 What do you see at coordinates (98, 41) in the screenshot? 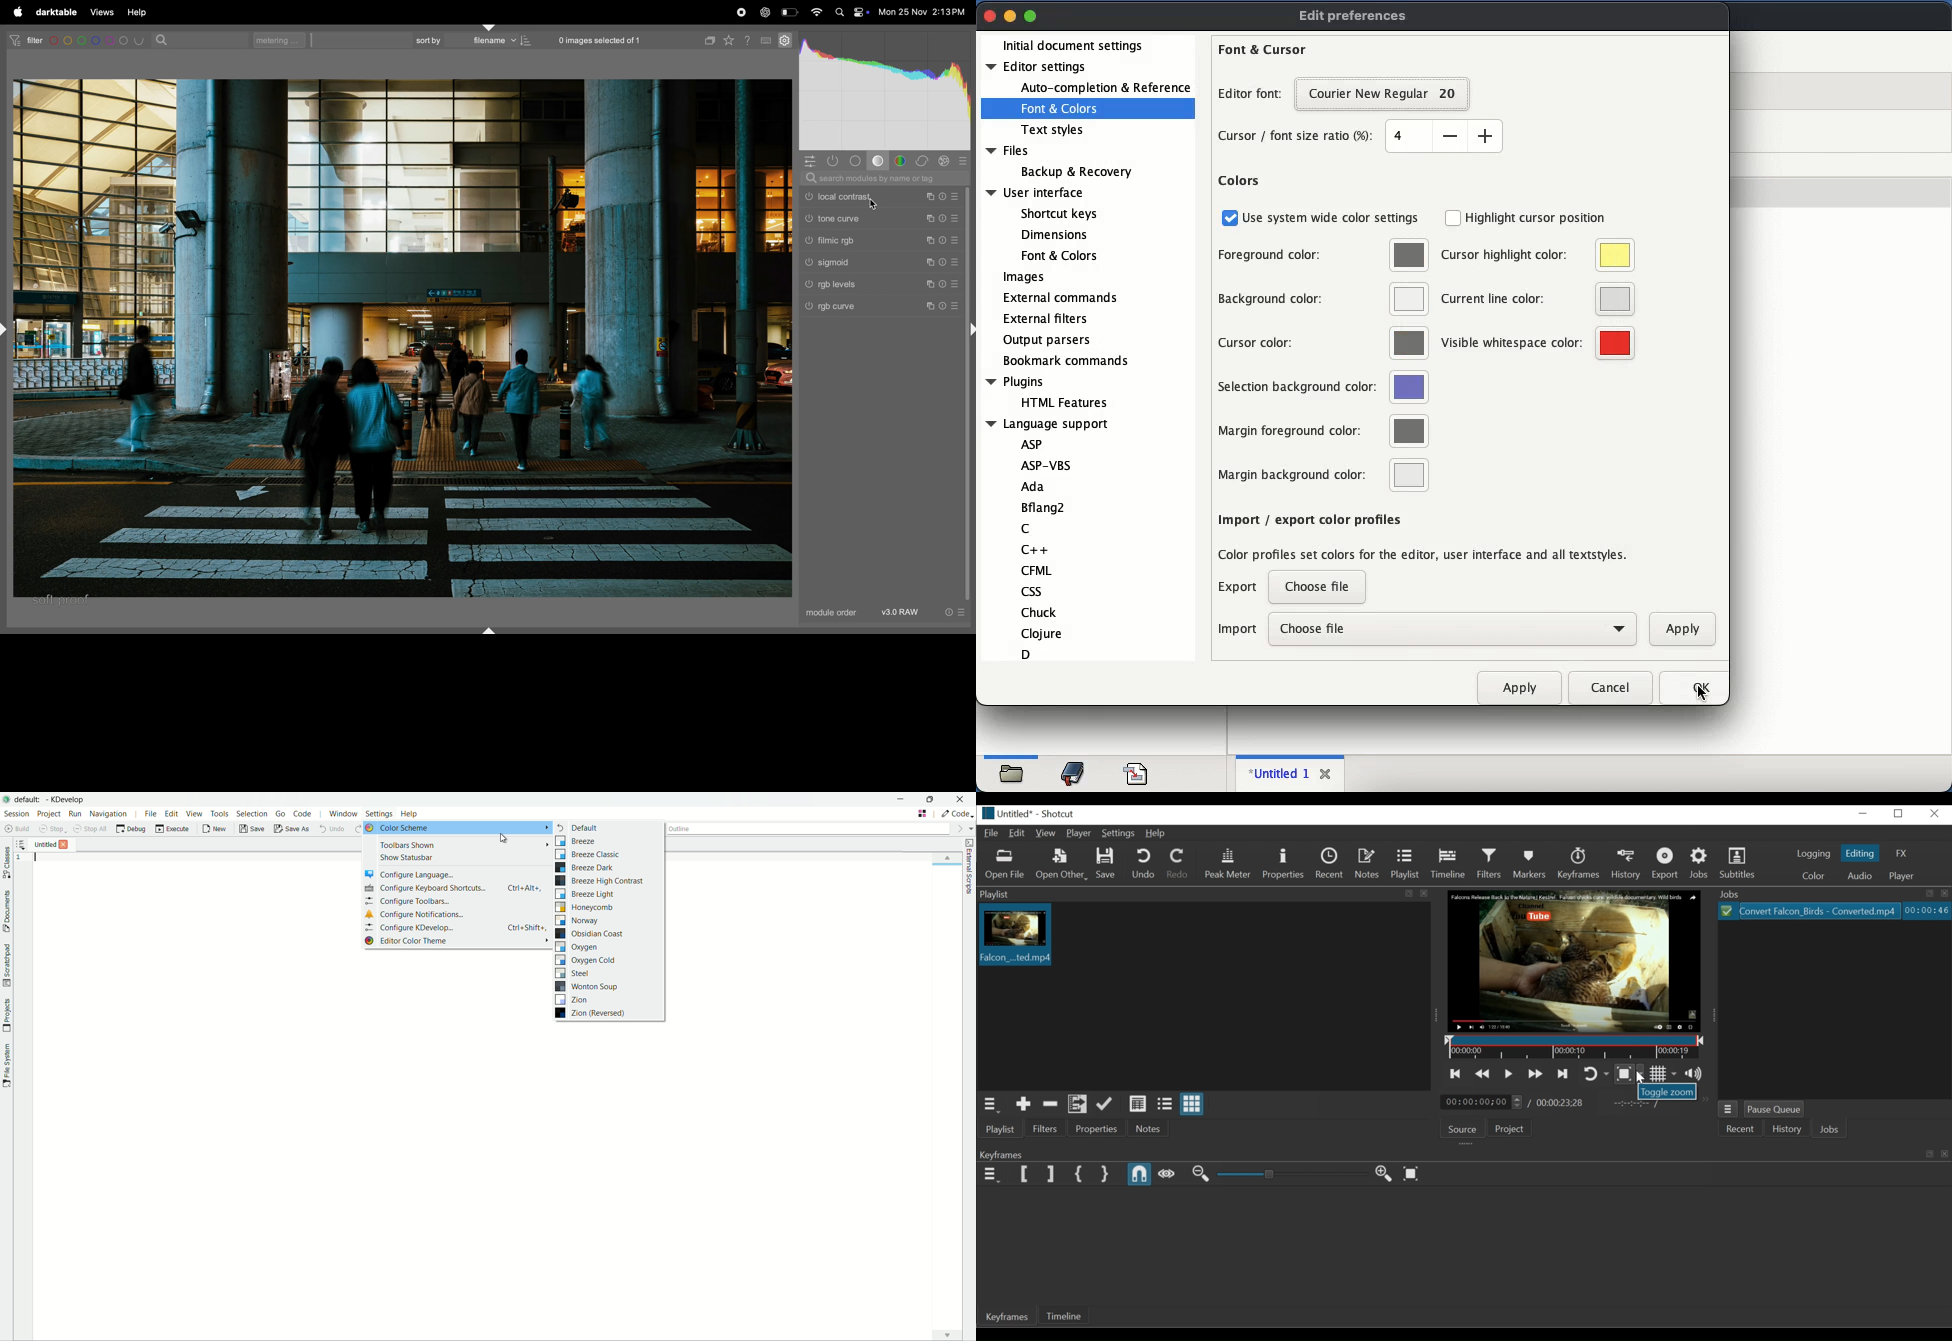
I see `filters` at bounding box center [98, 41].